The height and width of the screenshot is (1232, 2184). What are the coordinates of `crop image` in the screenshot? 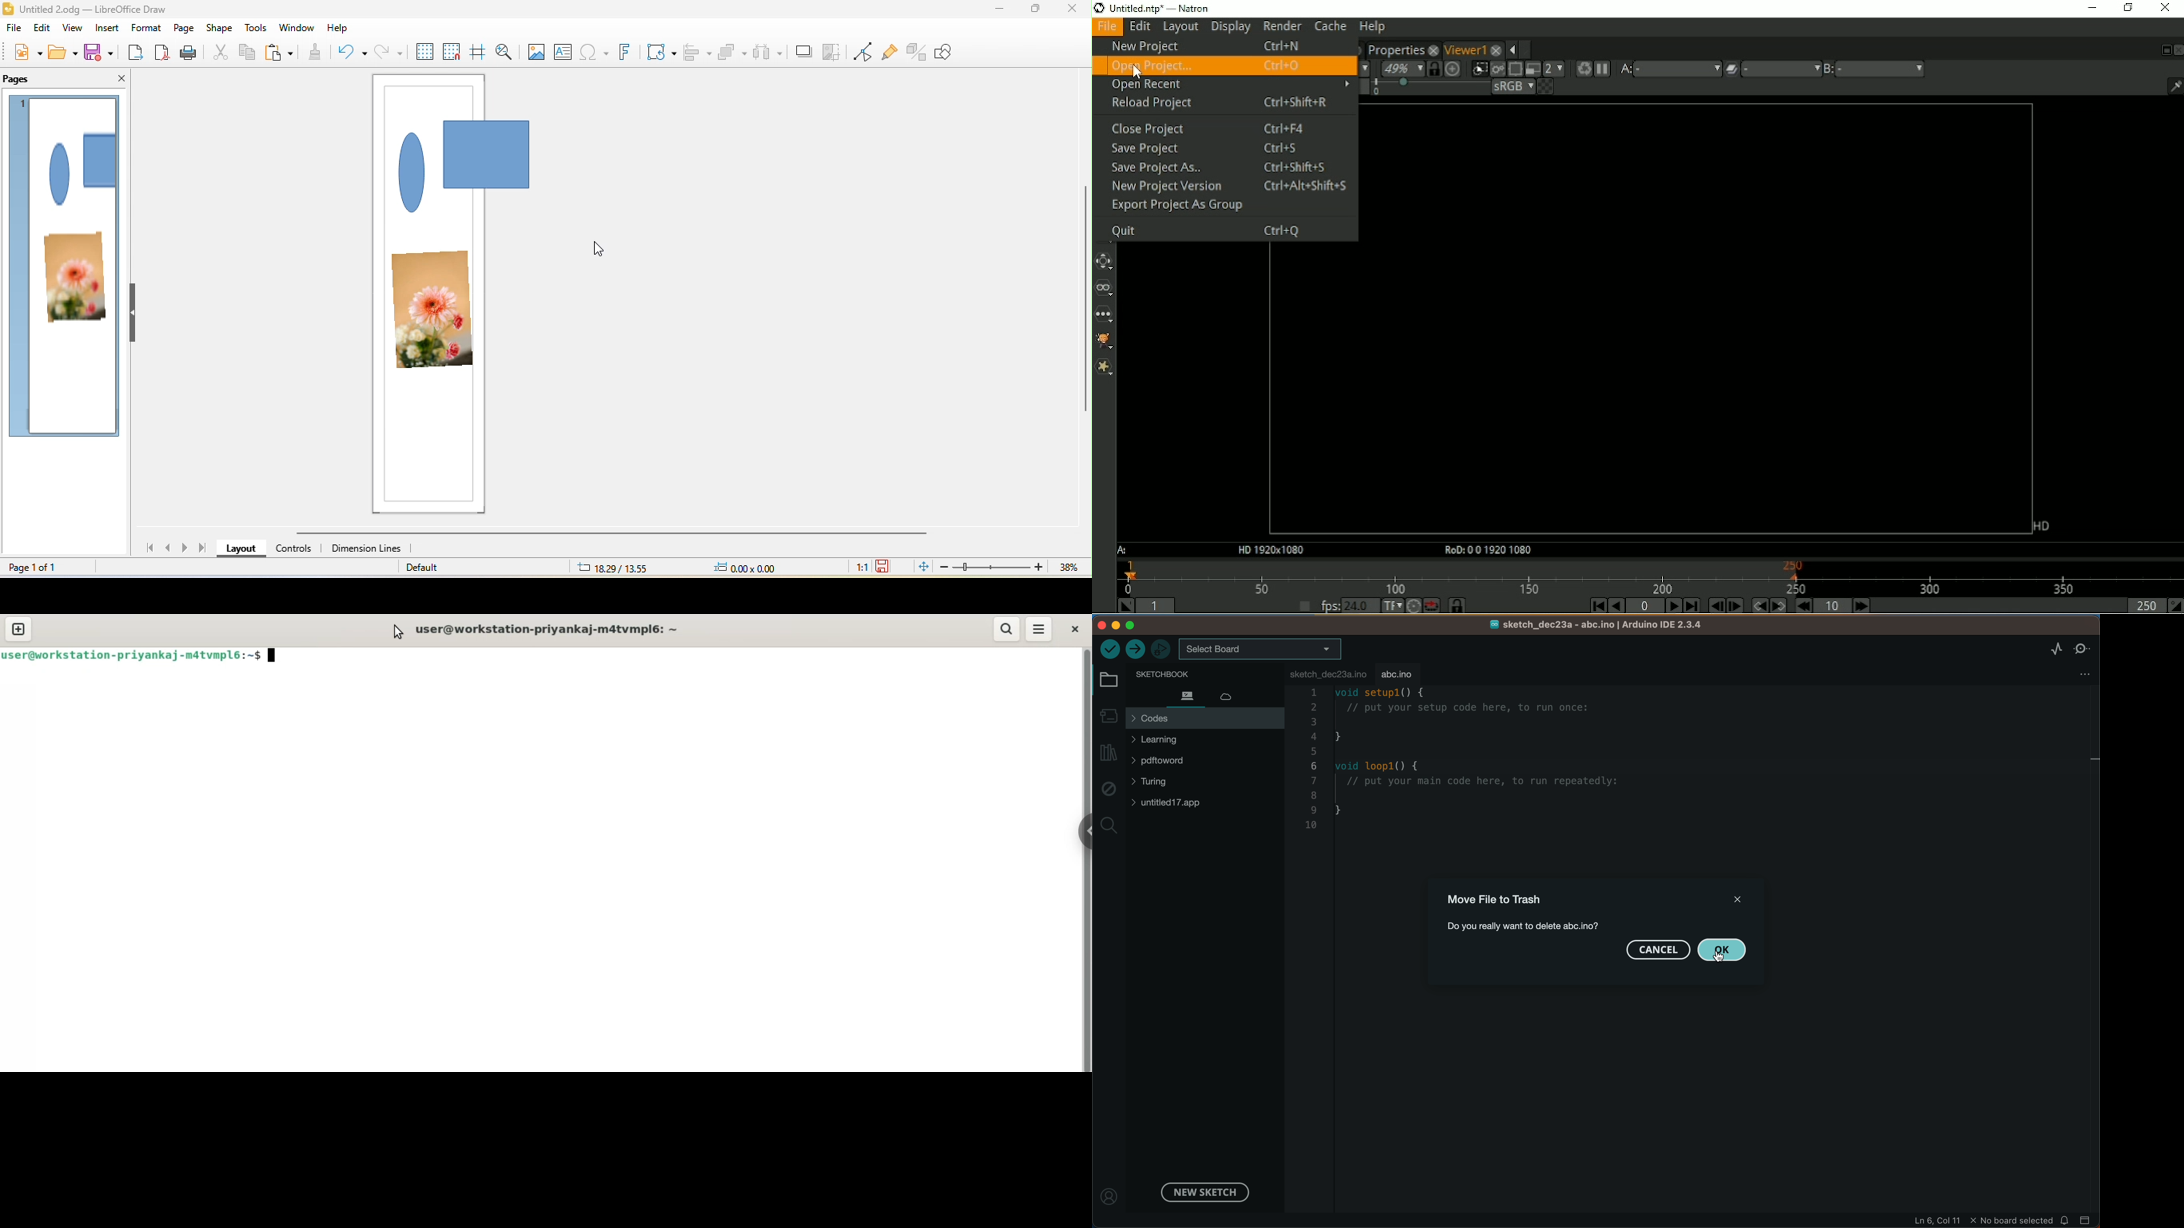 It's located at (833, 50).